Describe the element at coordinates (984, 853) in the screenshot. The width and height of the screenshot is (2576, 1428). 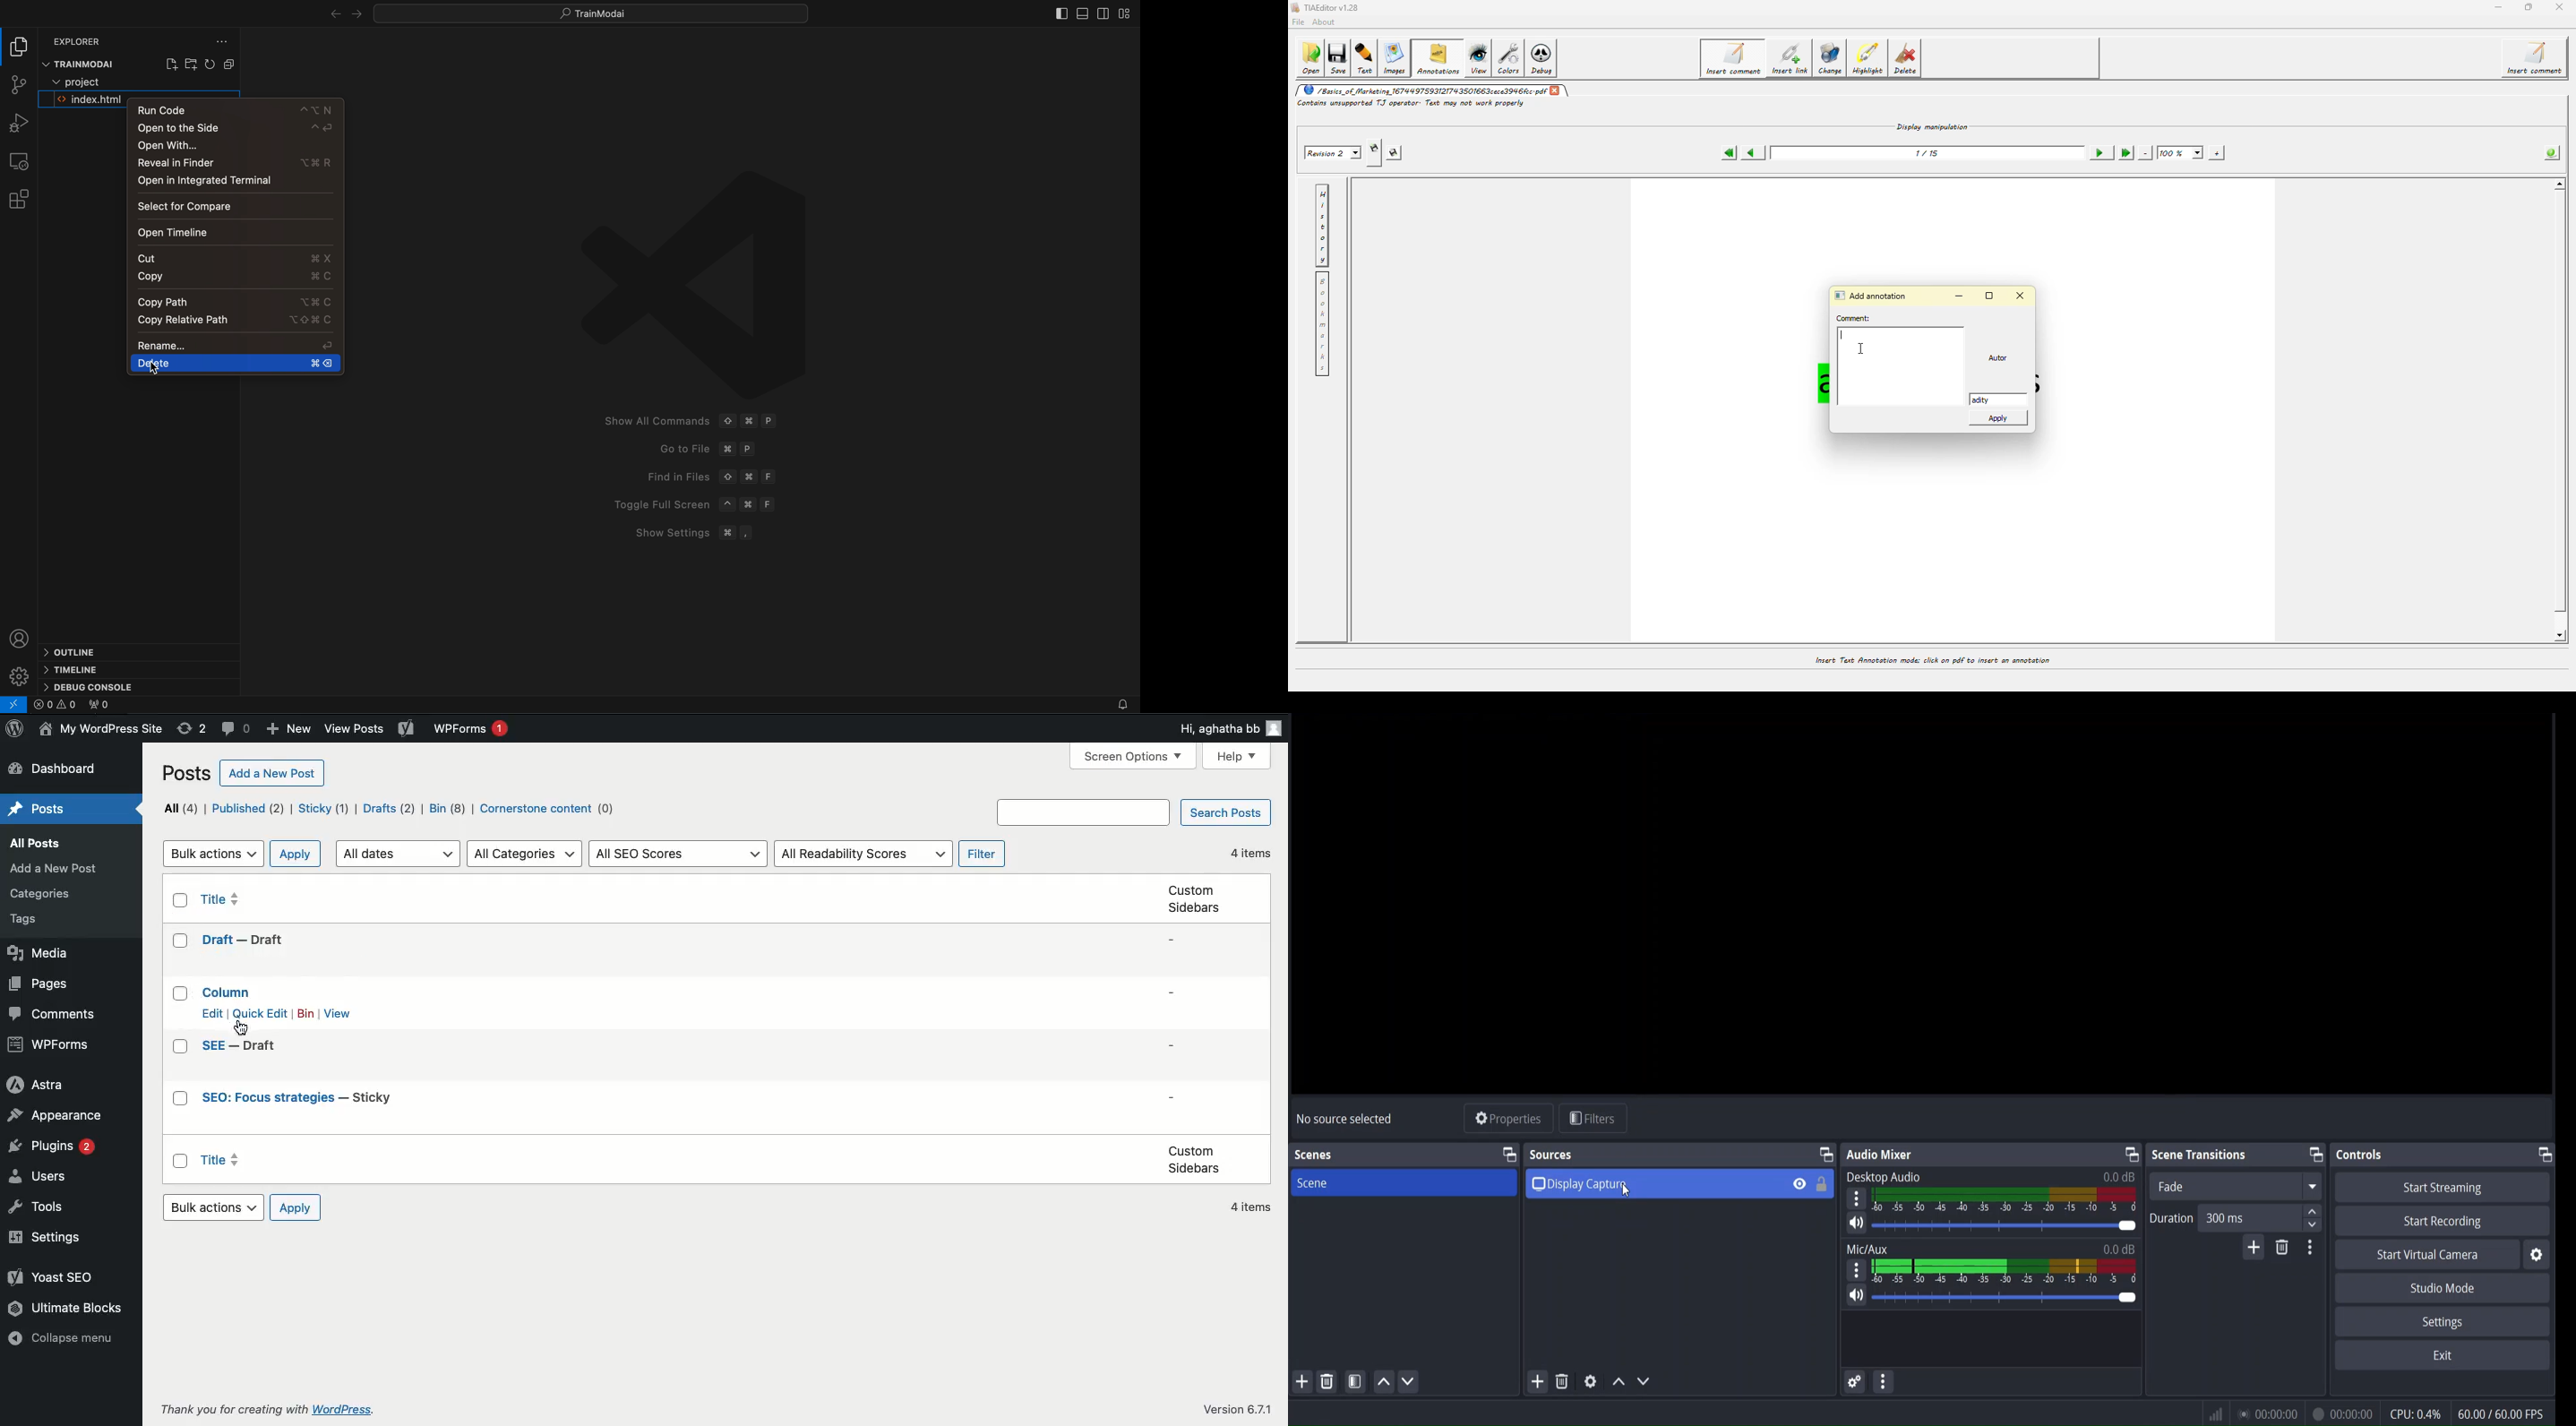
I see `Filter` at that location.